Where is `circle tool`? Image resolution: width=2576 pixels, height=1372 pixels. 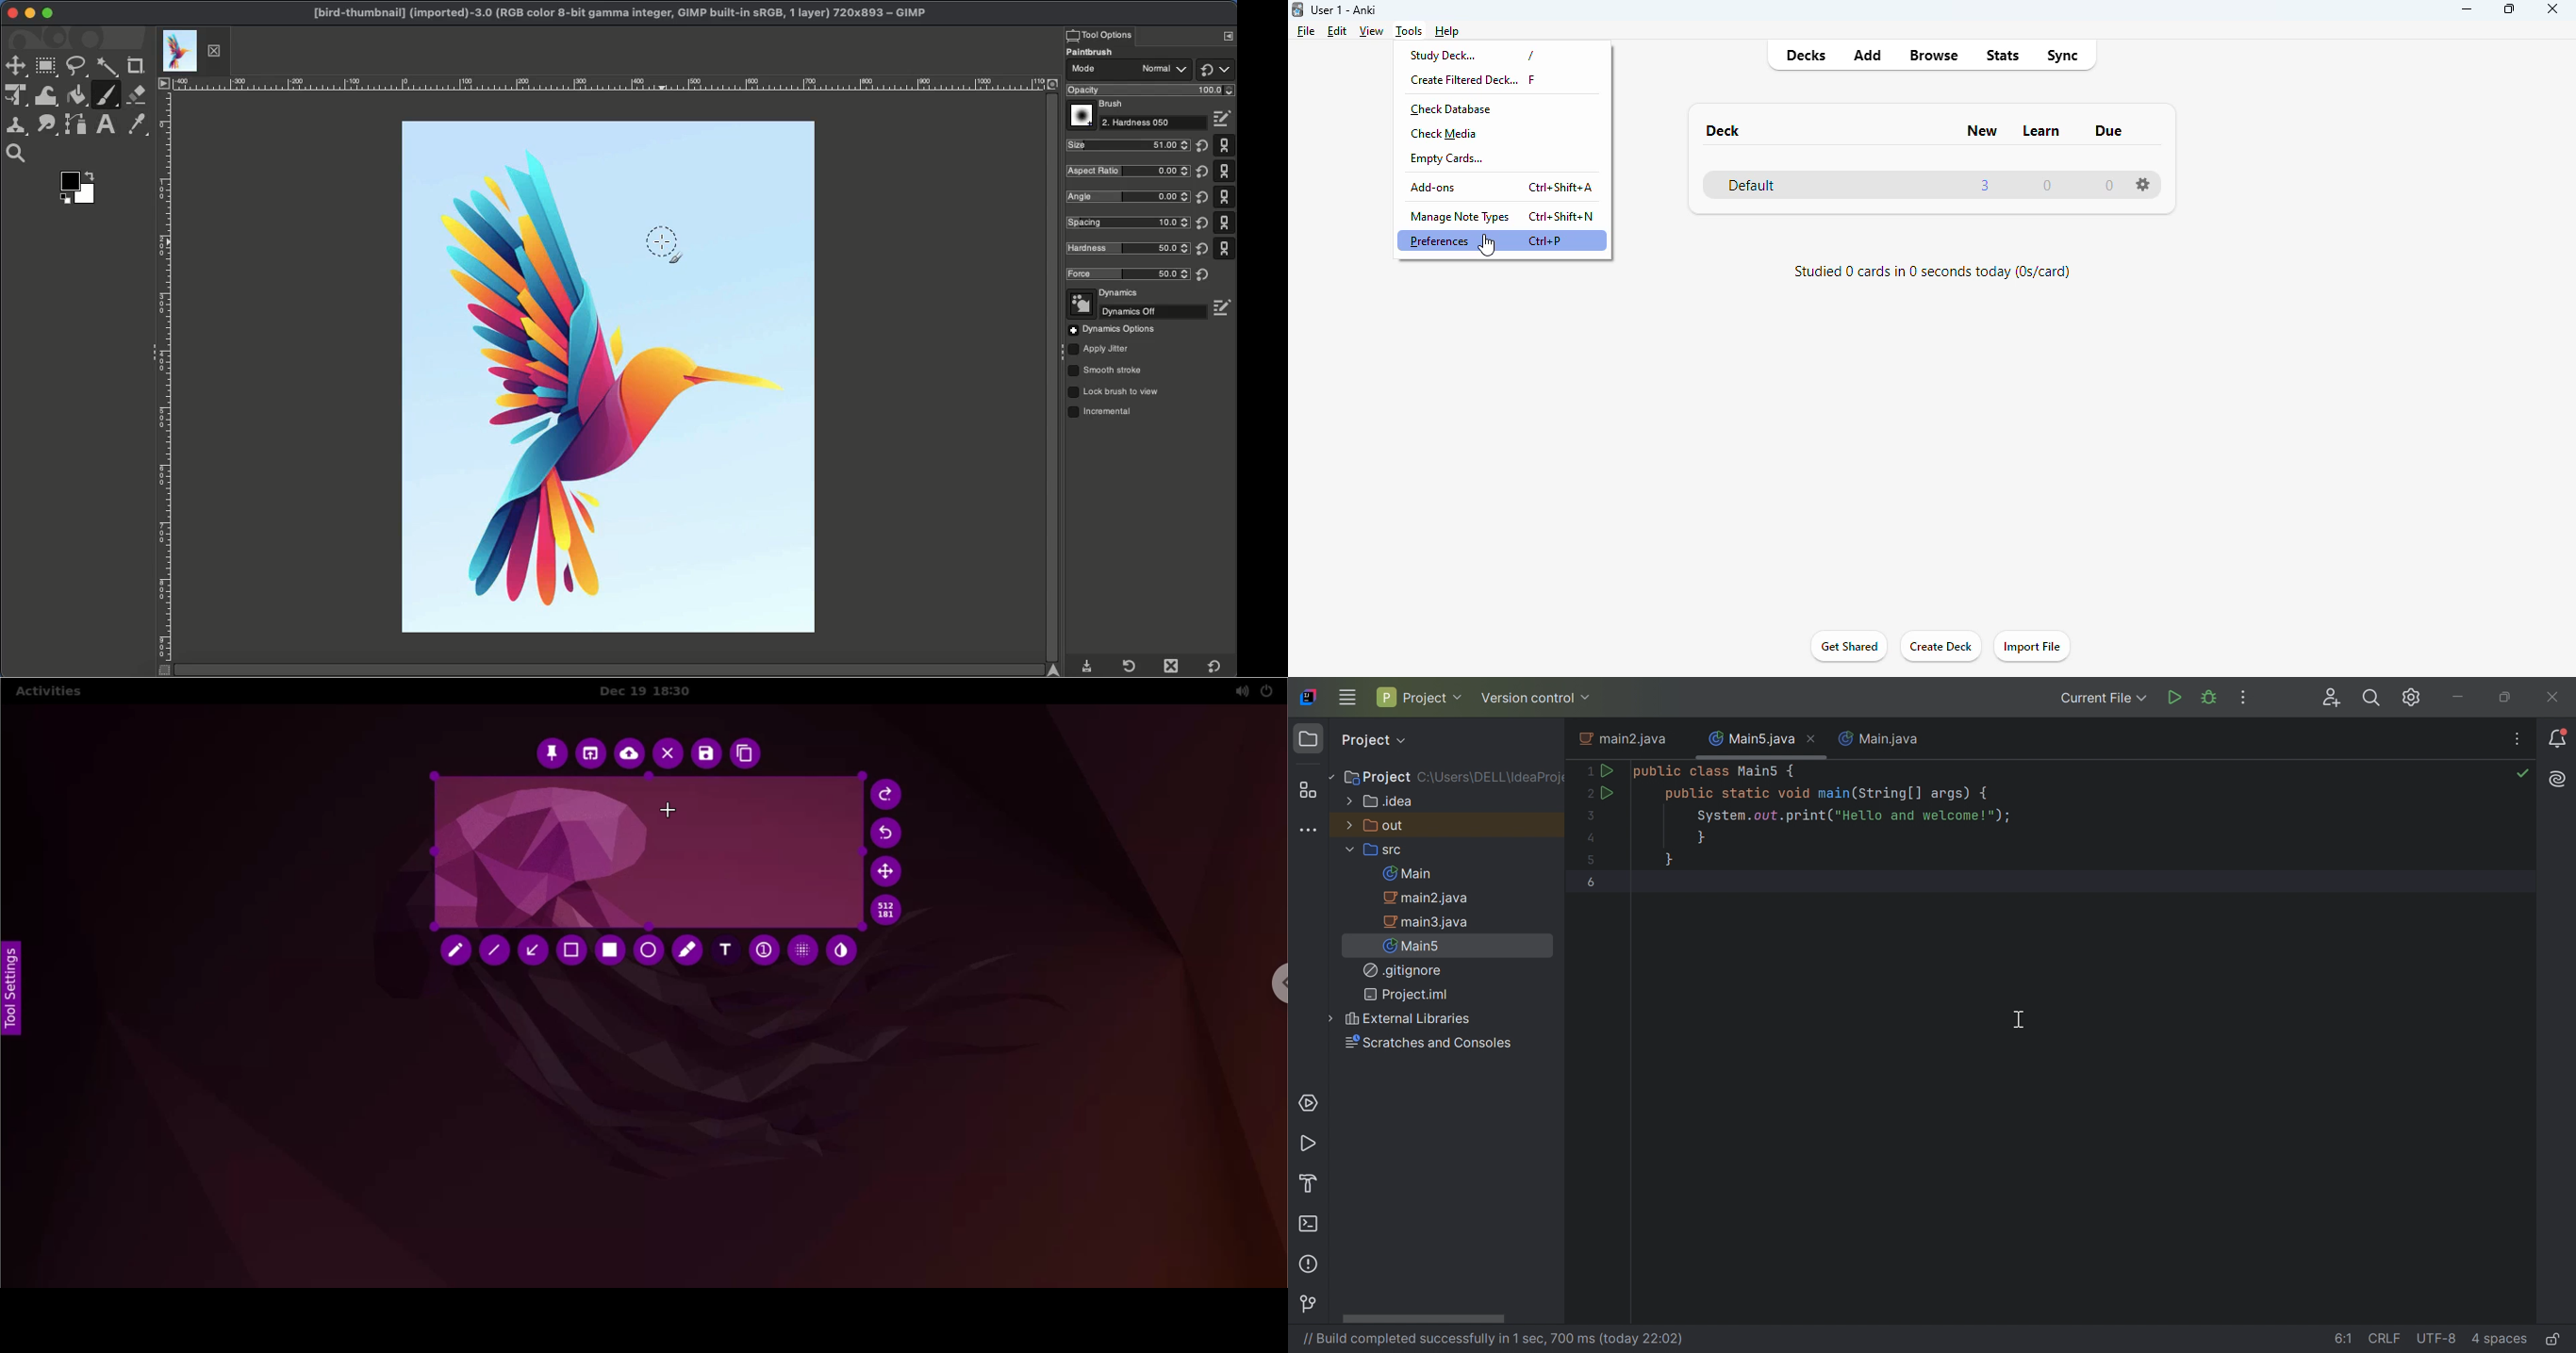 circle tool is located at coordinates (649, 951).